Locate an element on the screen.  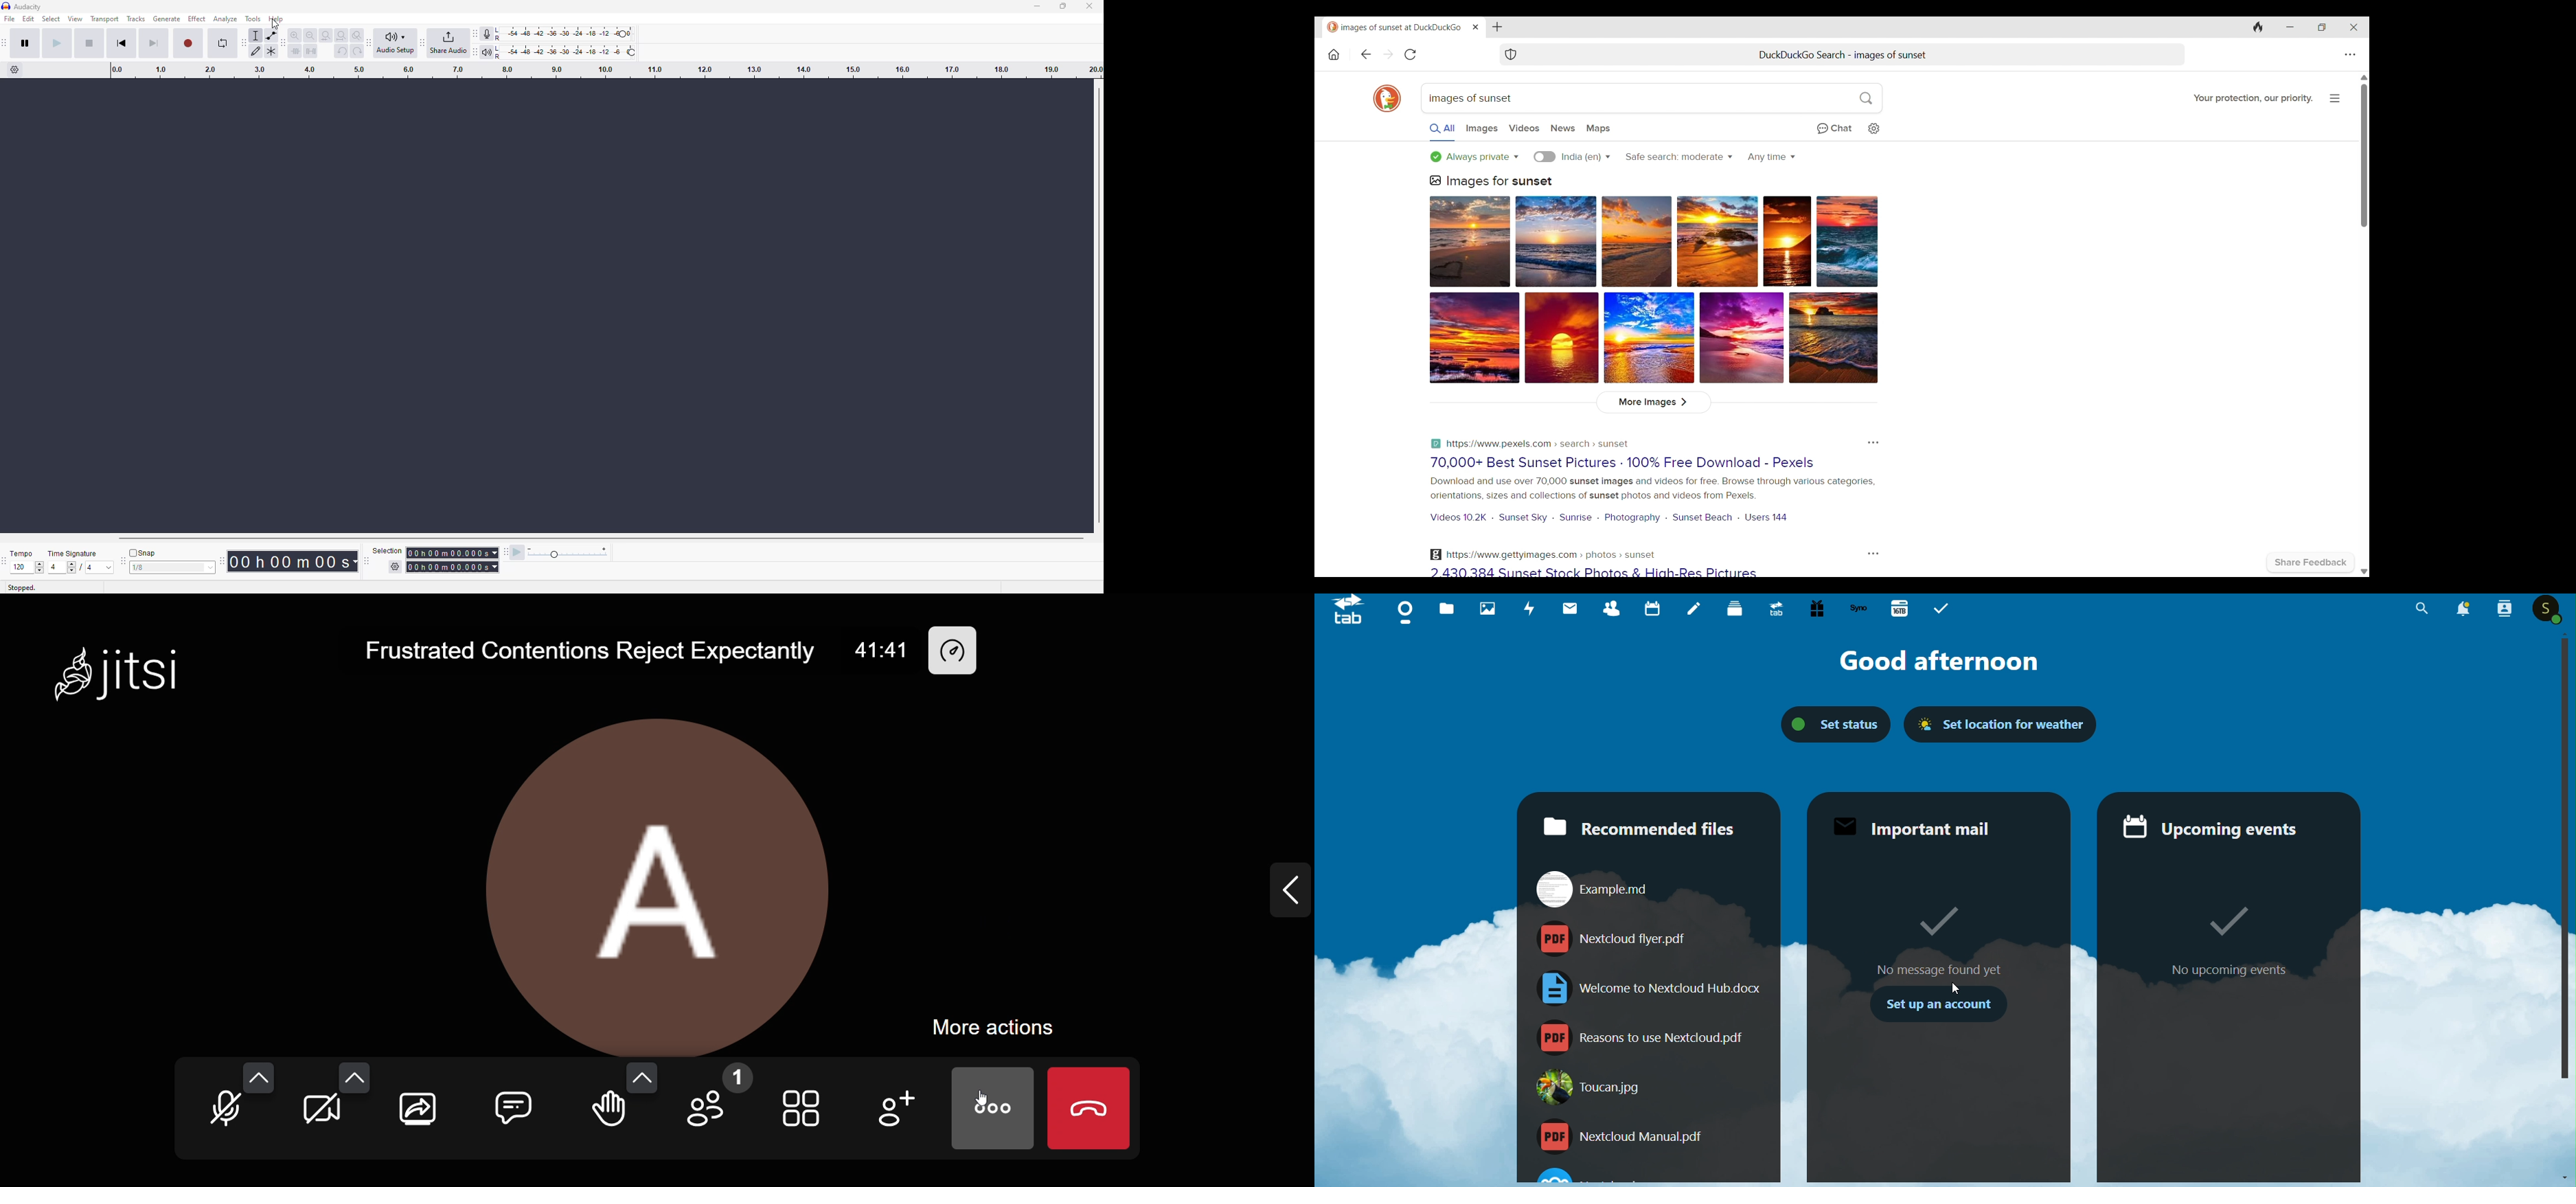
stop is located at coordinates (87, 42).